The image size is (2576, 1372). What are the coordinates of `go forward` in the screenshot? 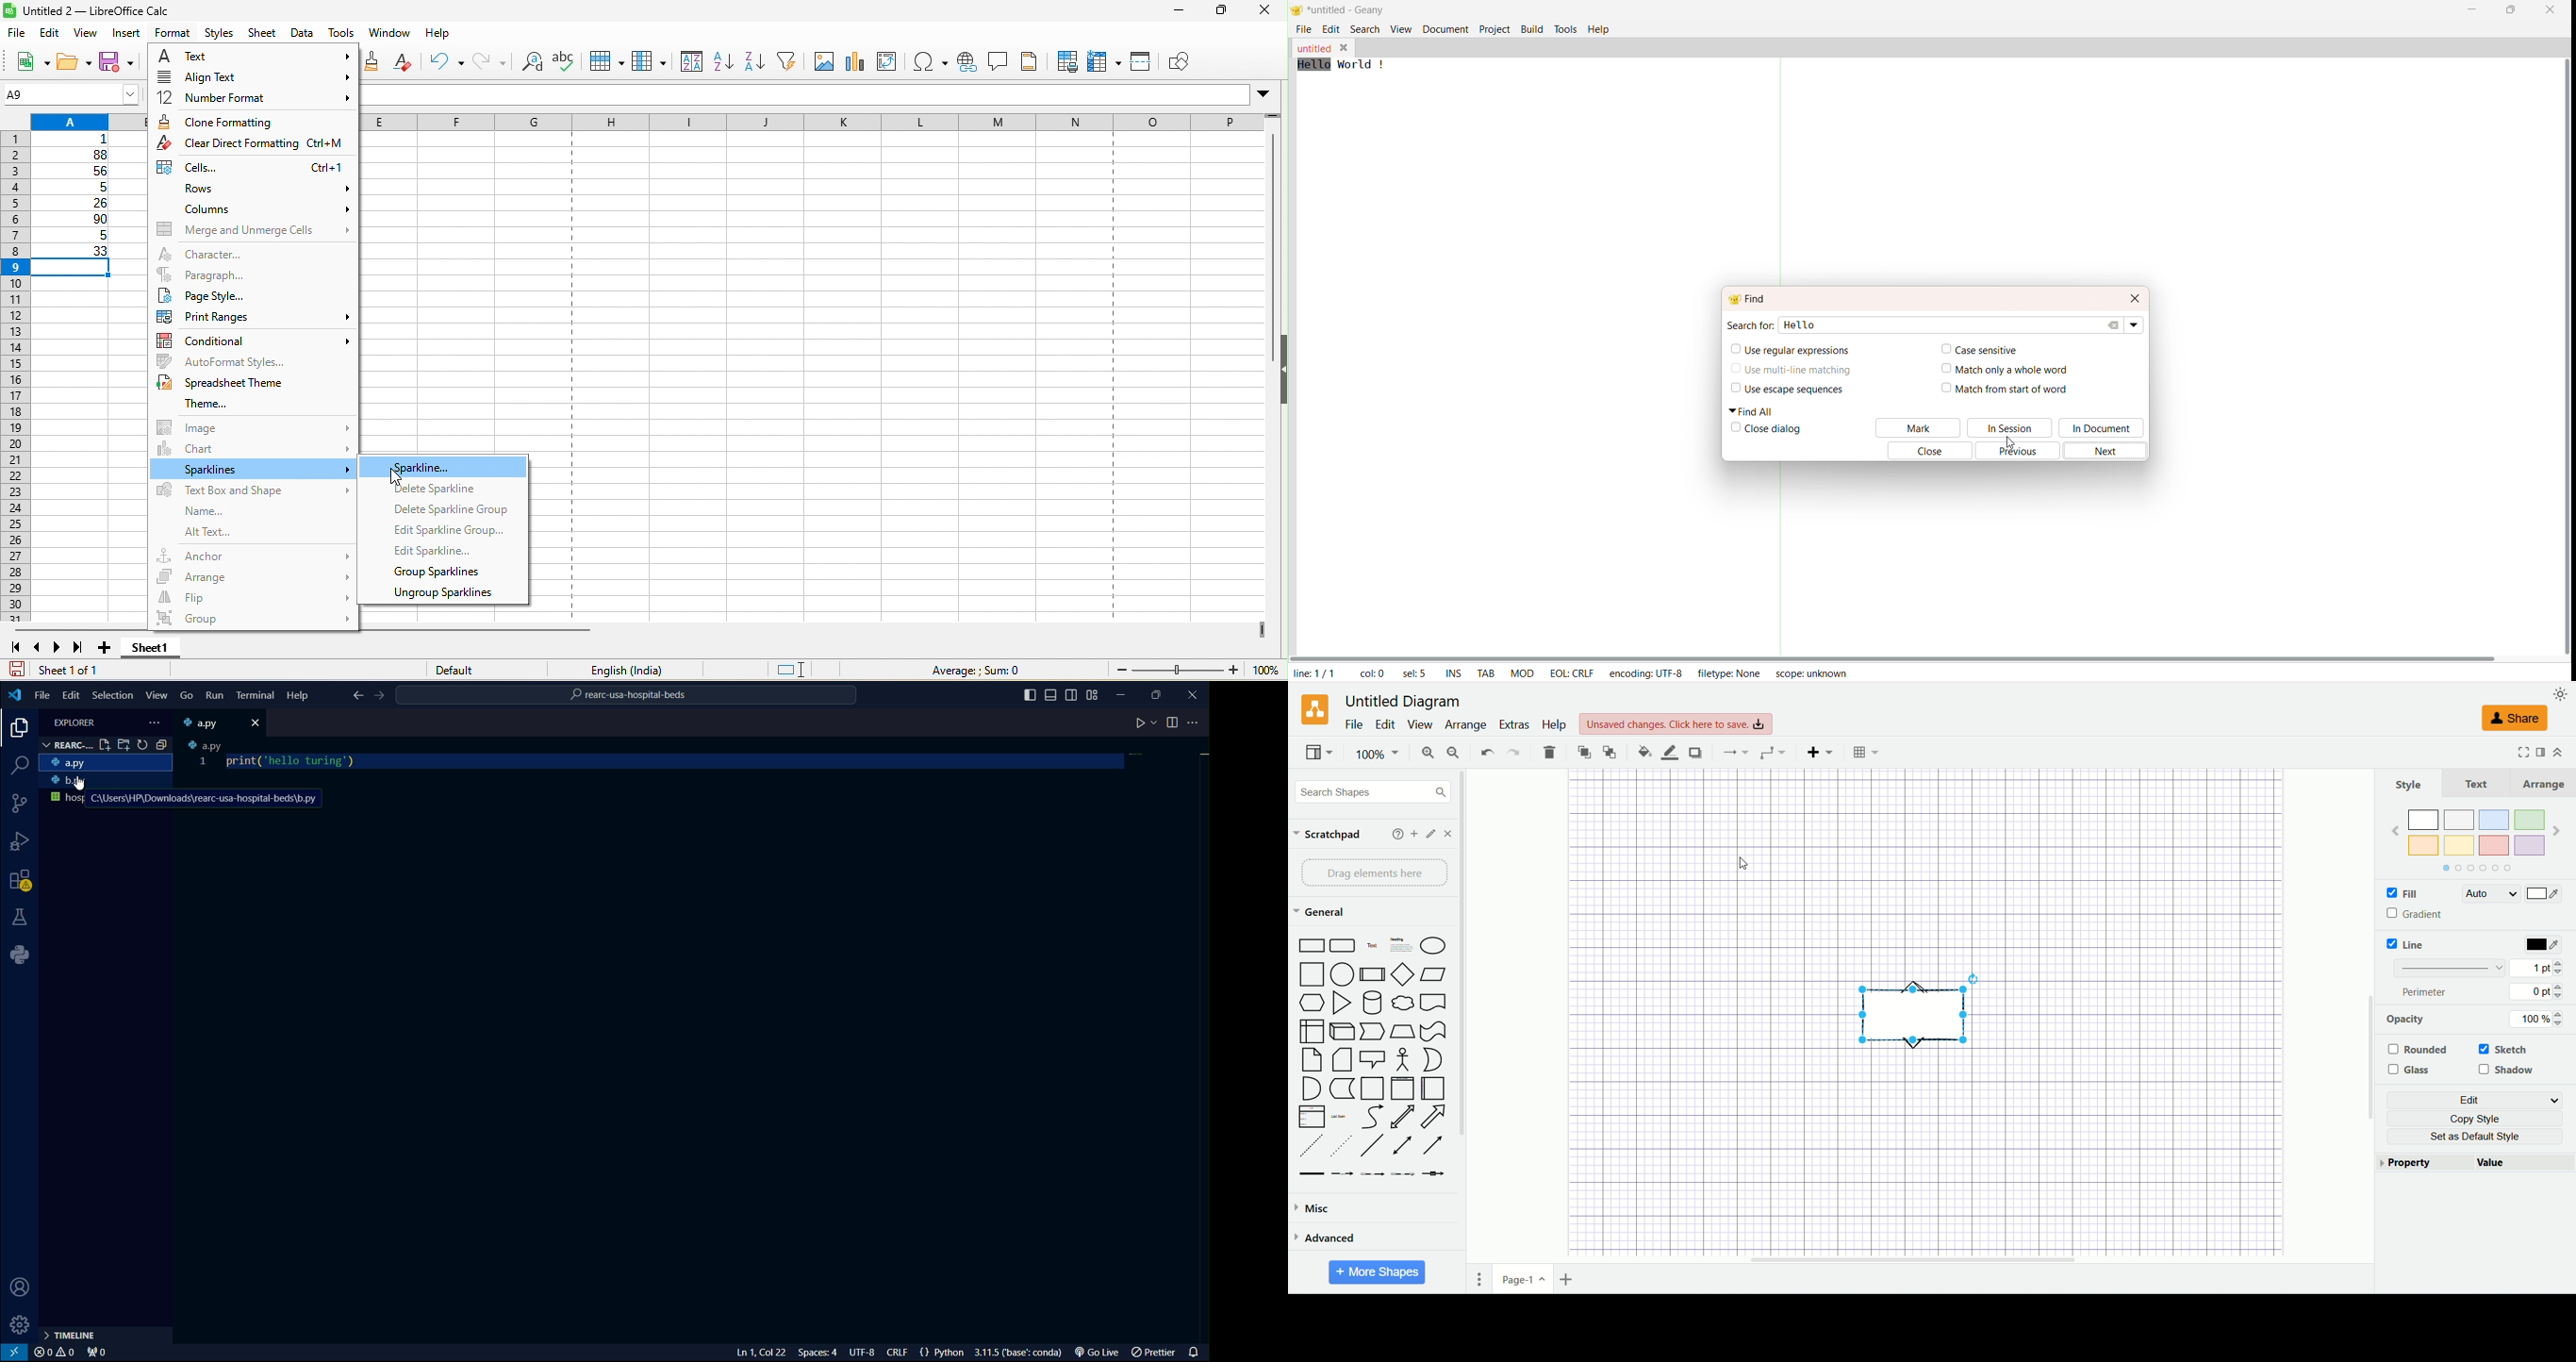 It's located at (383, 697).